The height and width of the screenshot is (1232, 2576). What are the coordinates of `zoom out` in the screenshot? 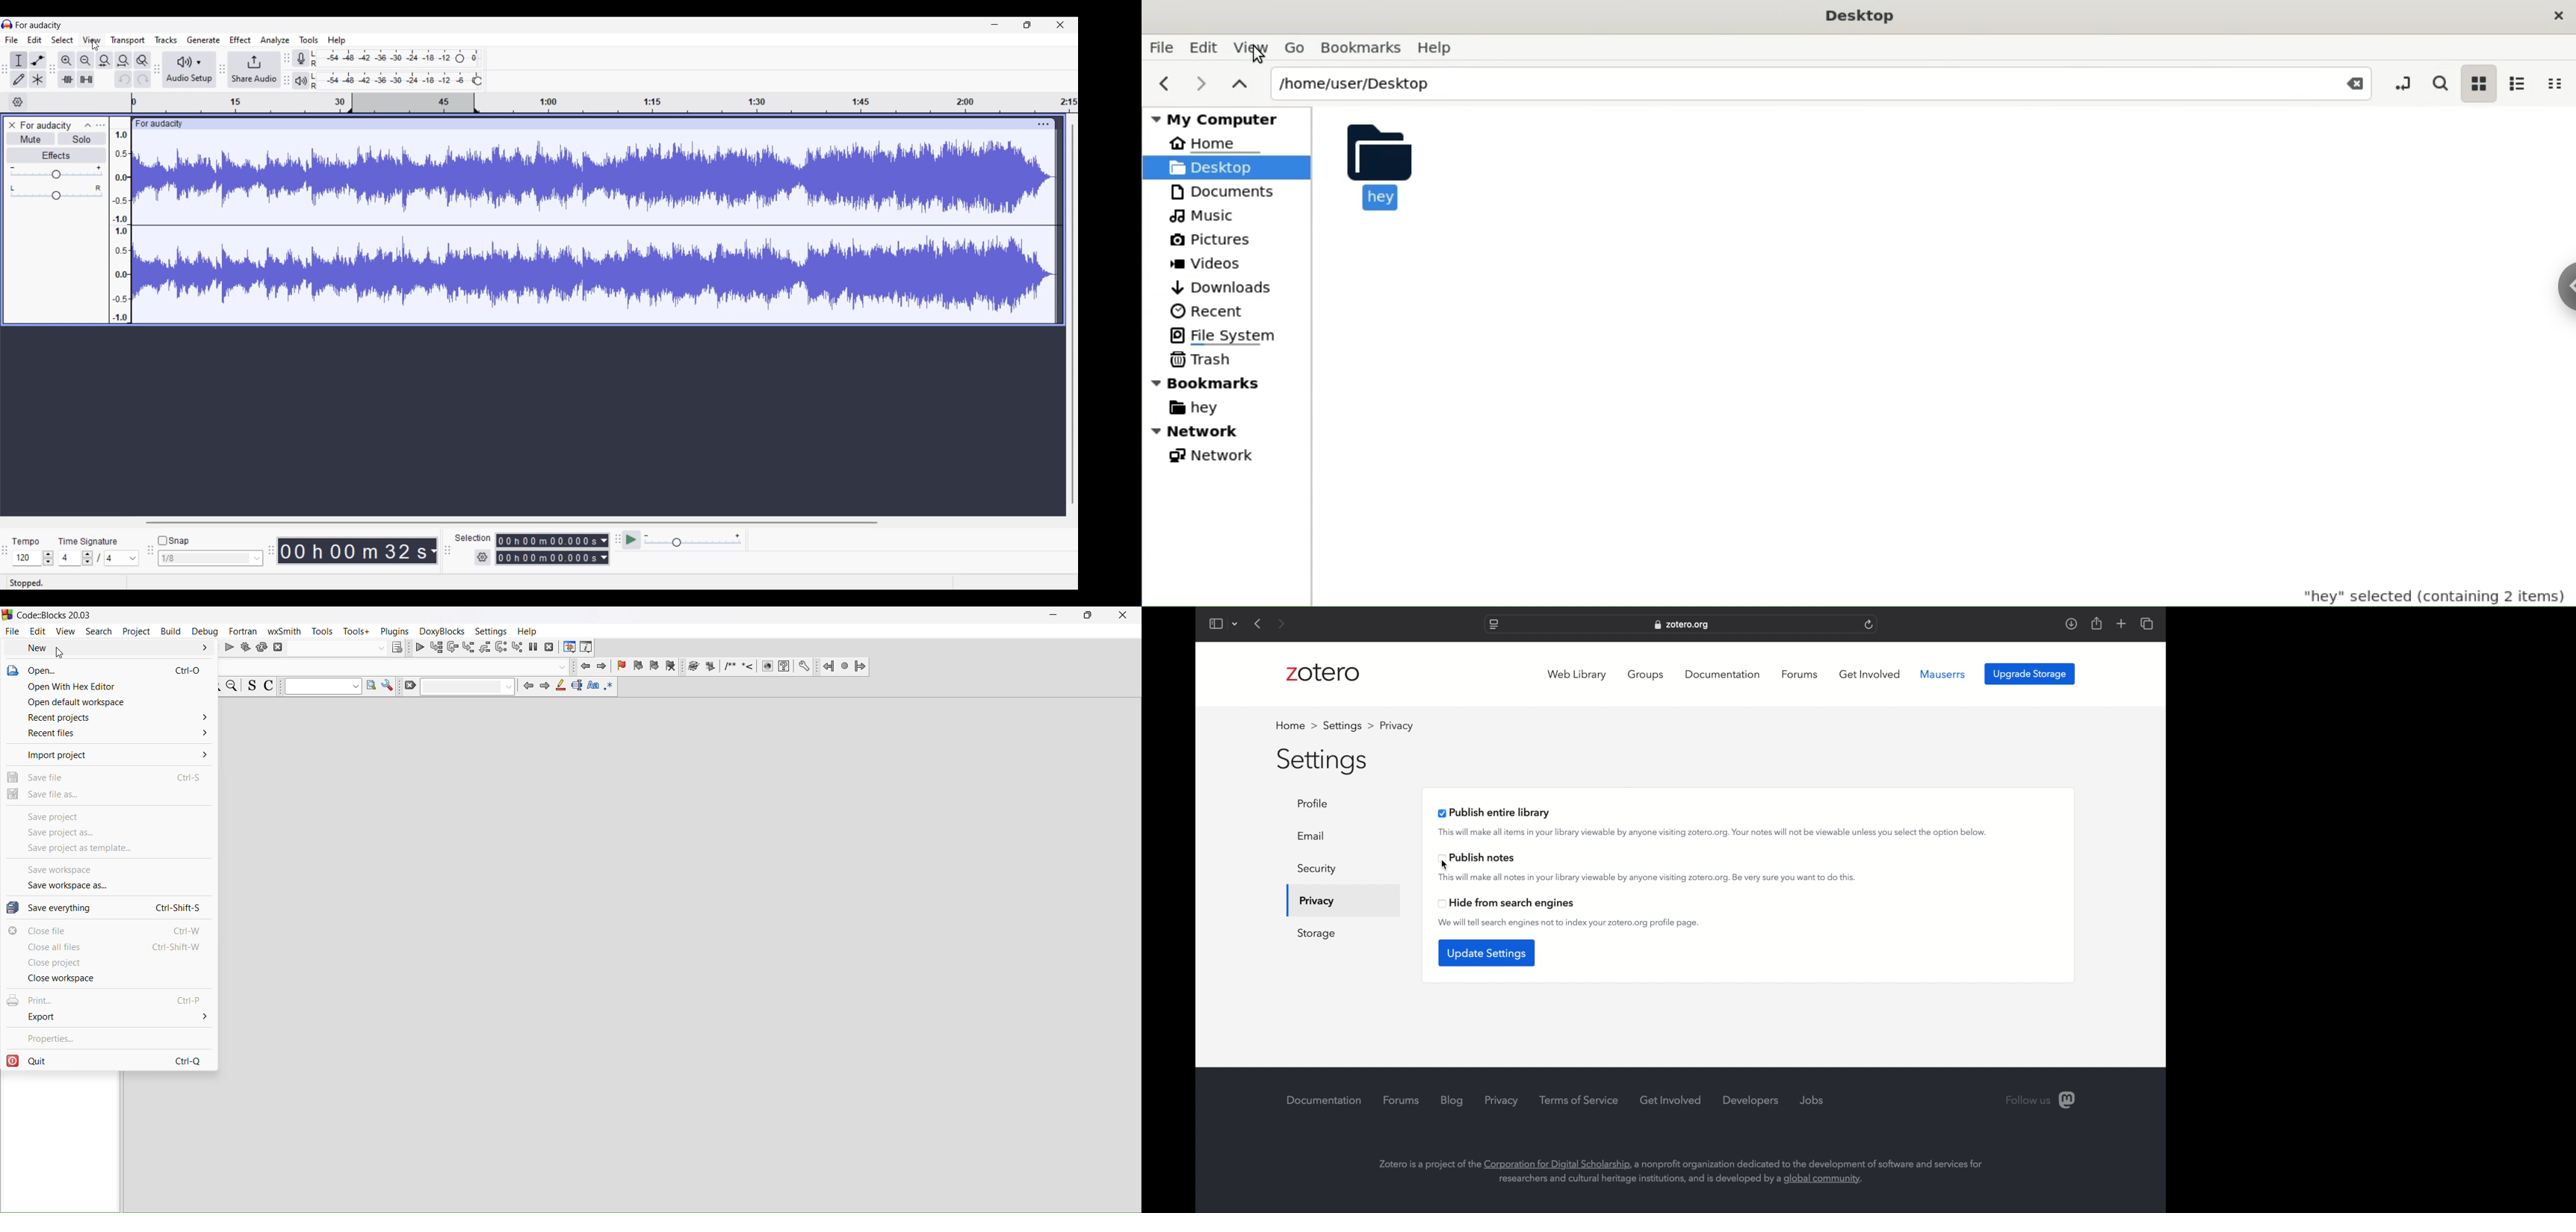 It's located at (233, 686).